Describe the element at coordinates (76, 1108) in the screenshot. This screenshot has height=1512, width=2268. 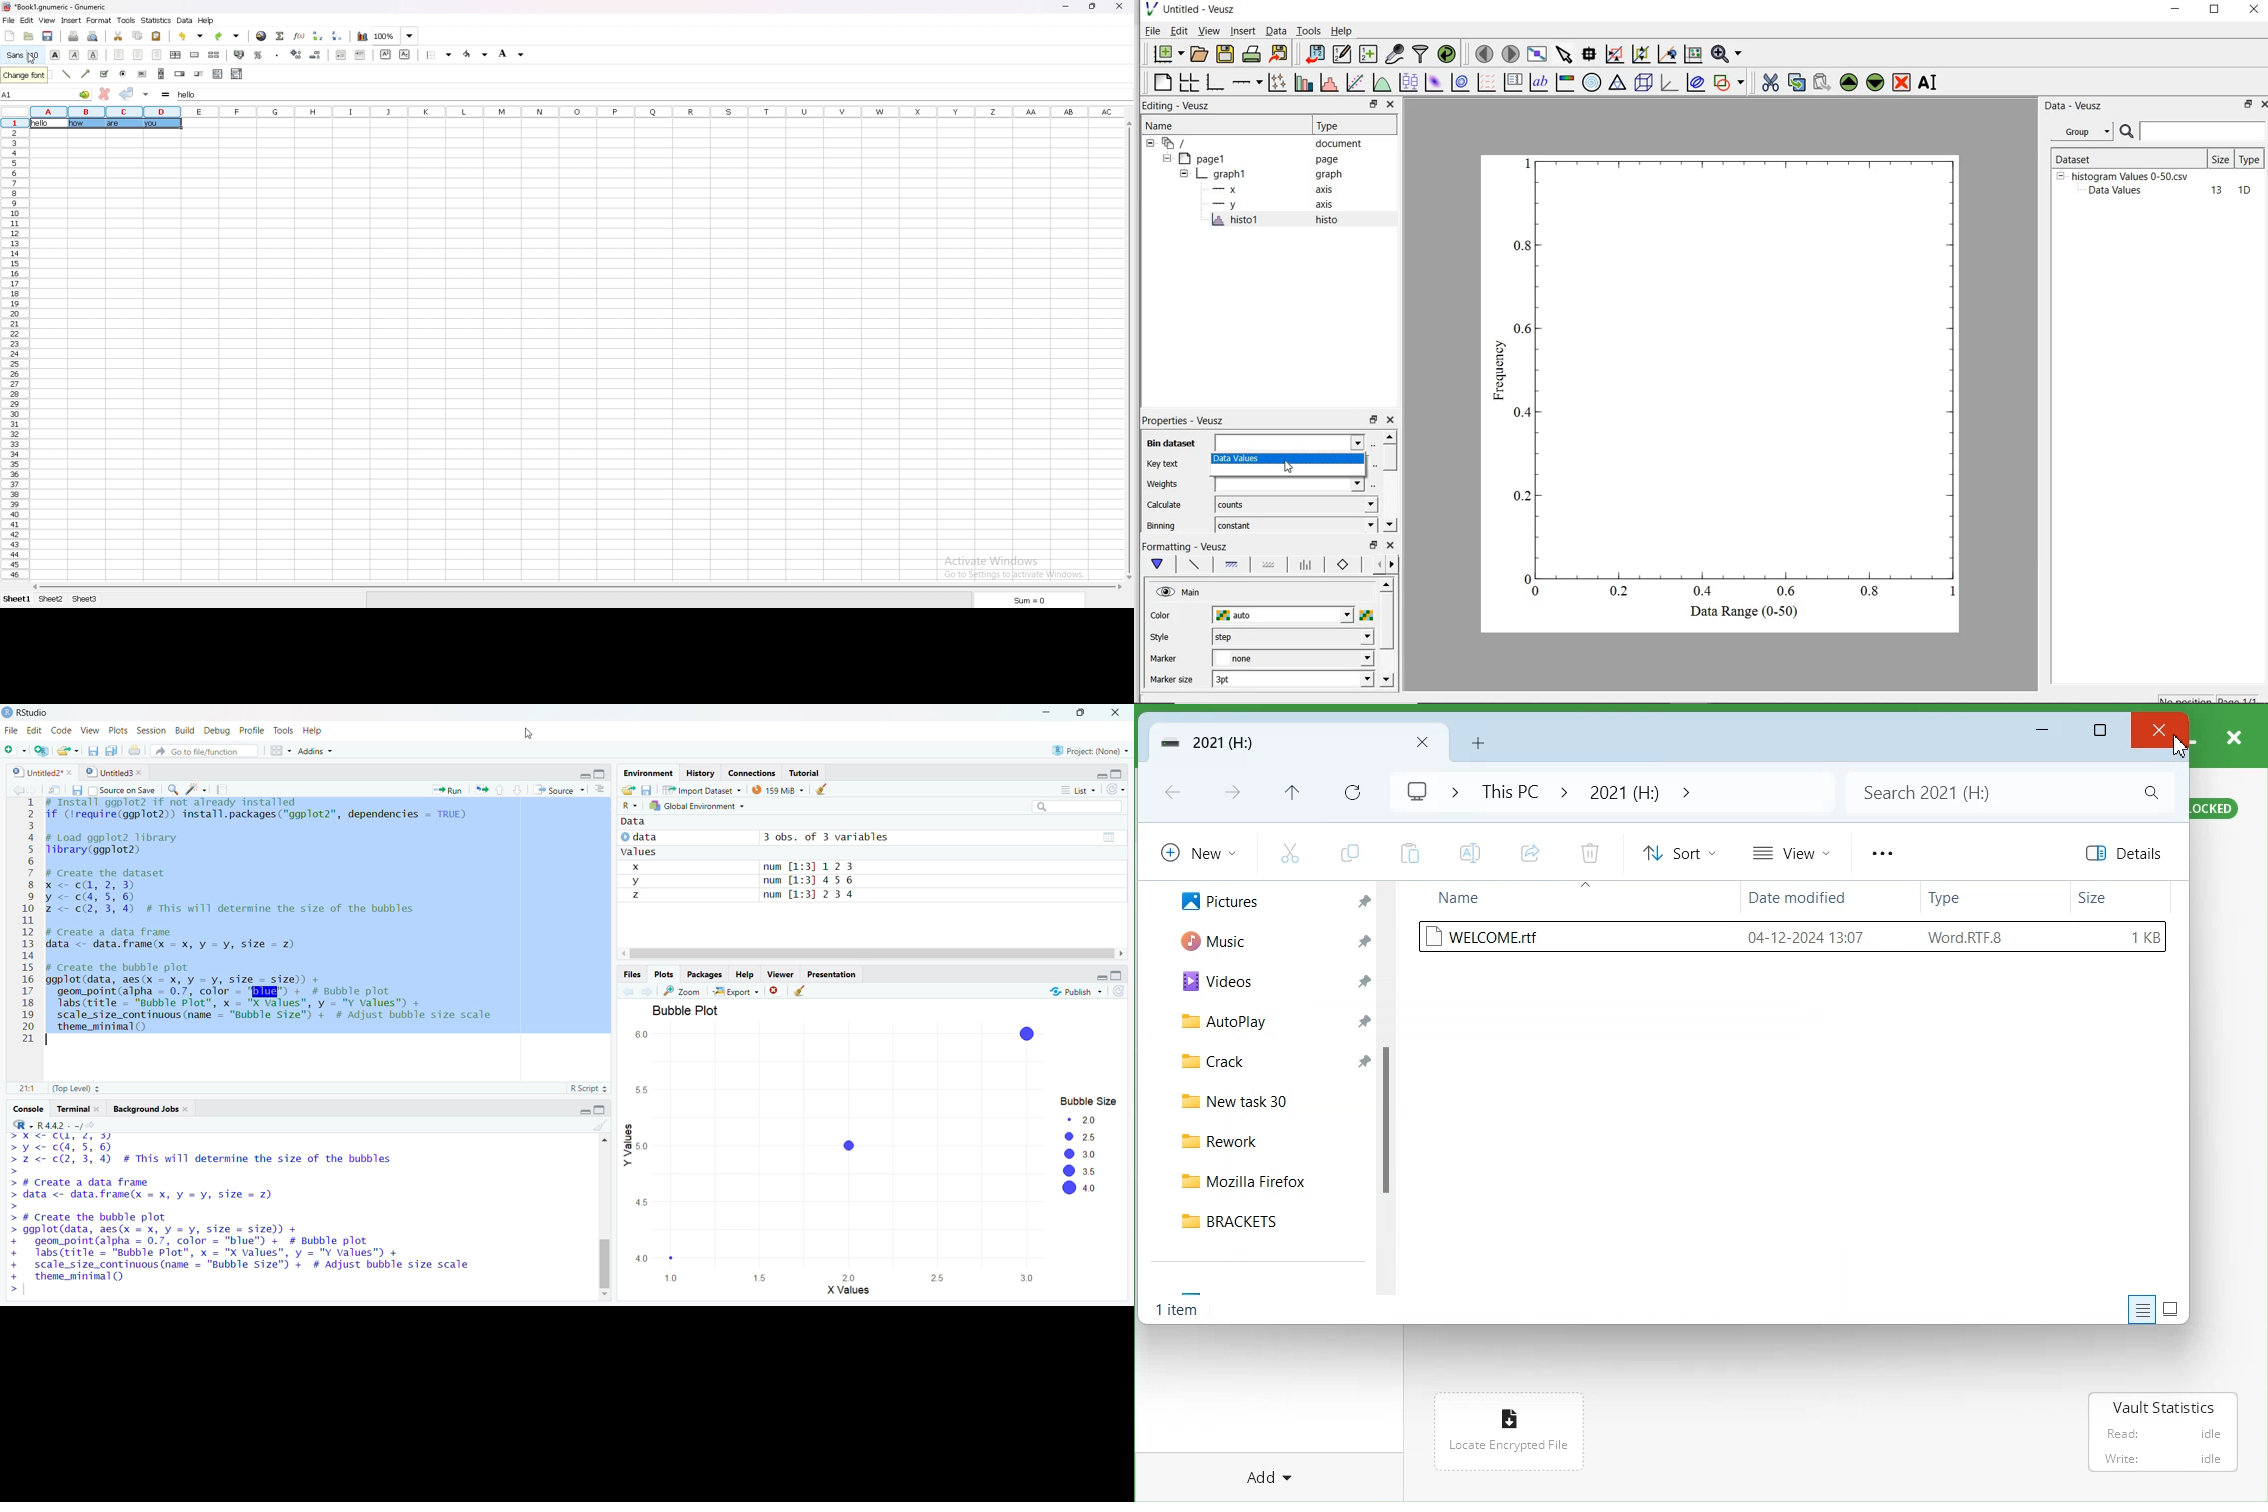
I see `Terminal` at that location.